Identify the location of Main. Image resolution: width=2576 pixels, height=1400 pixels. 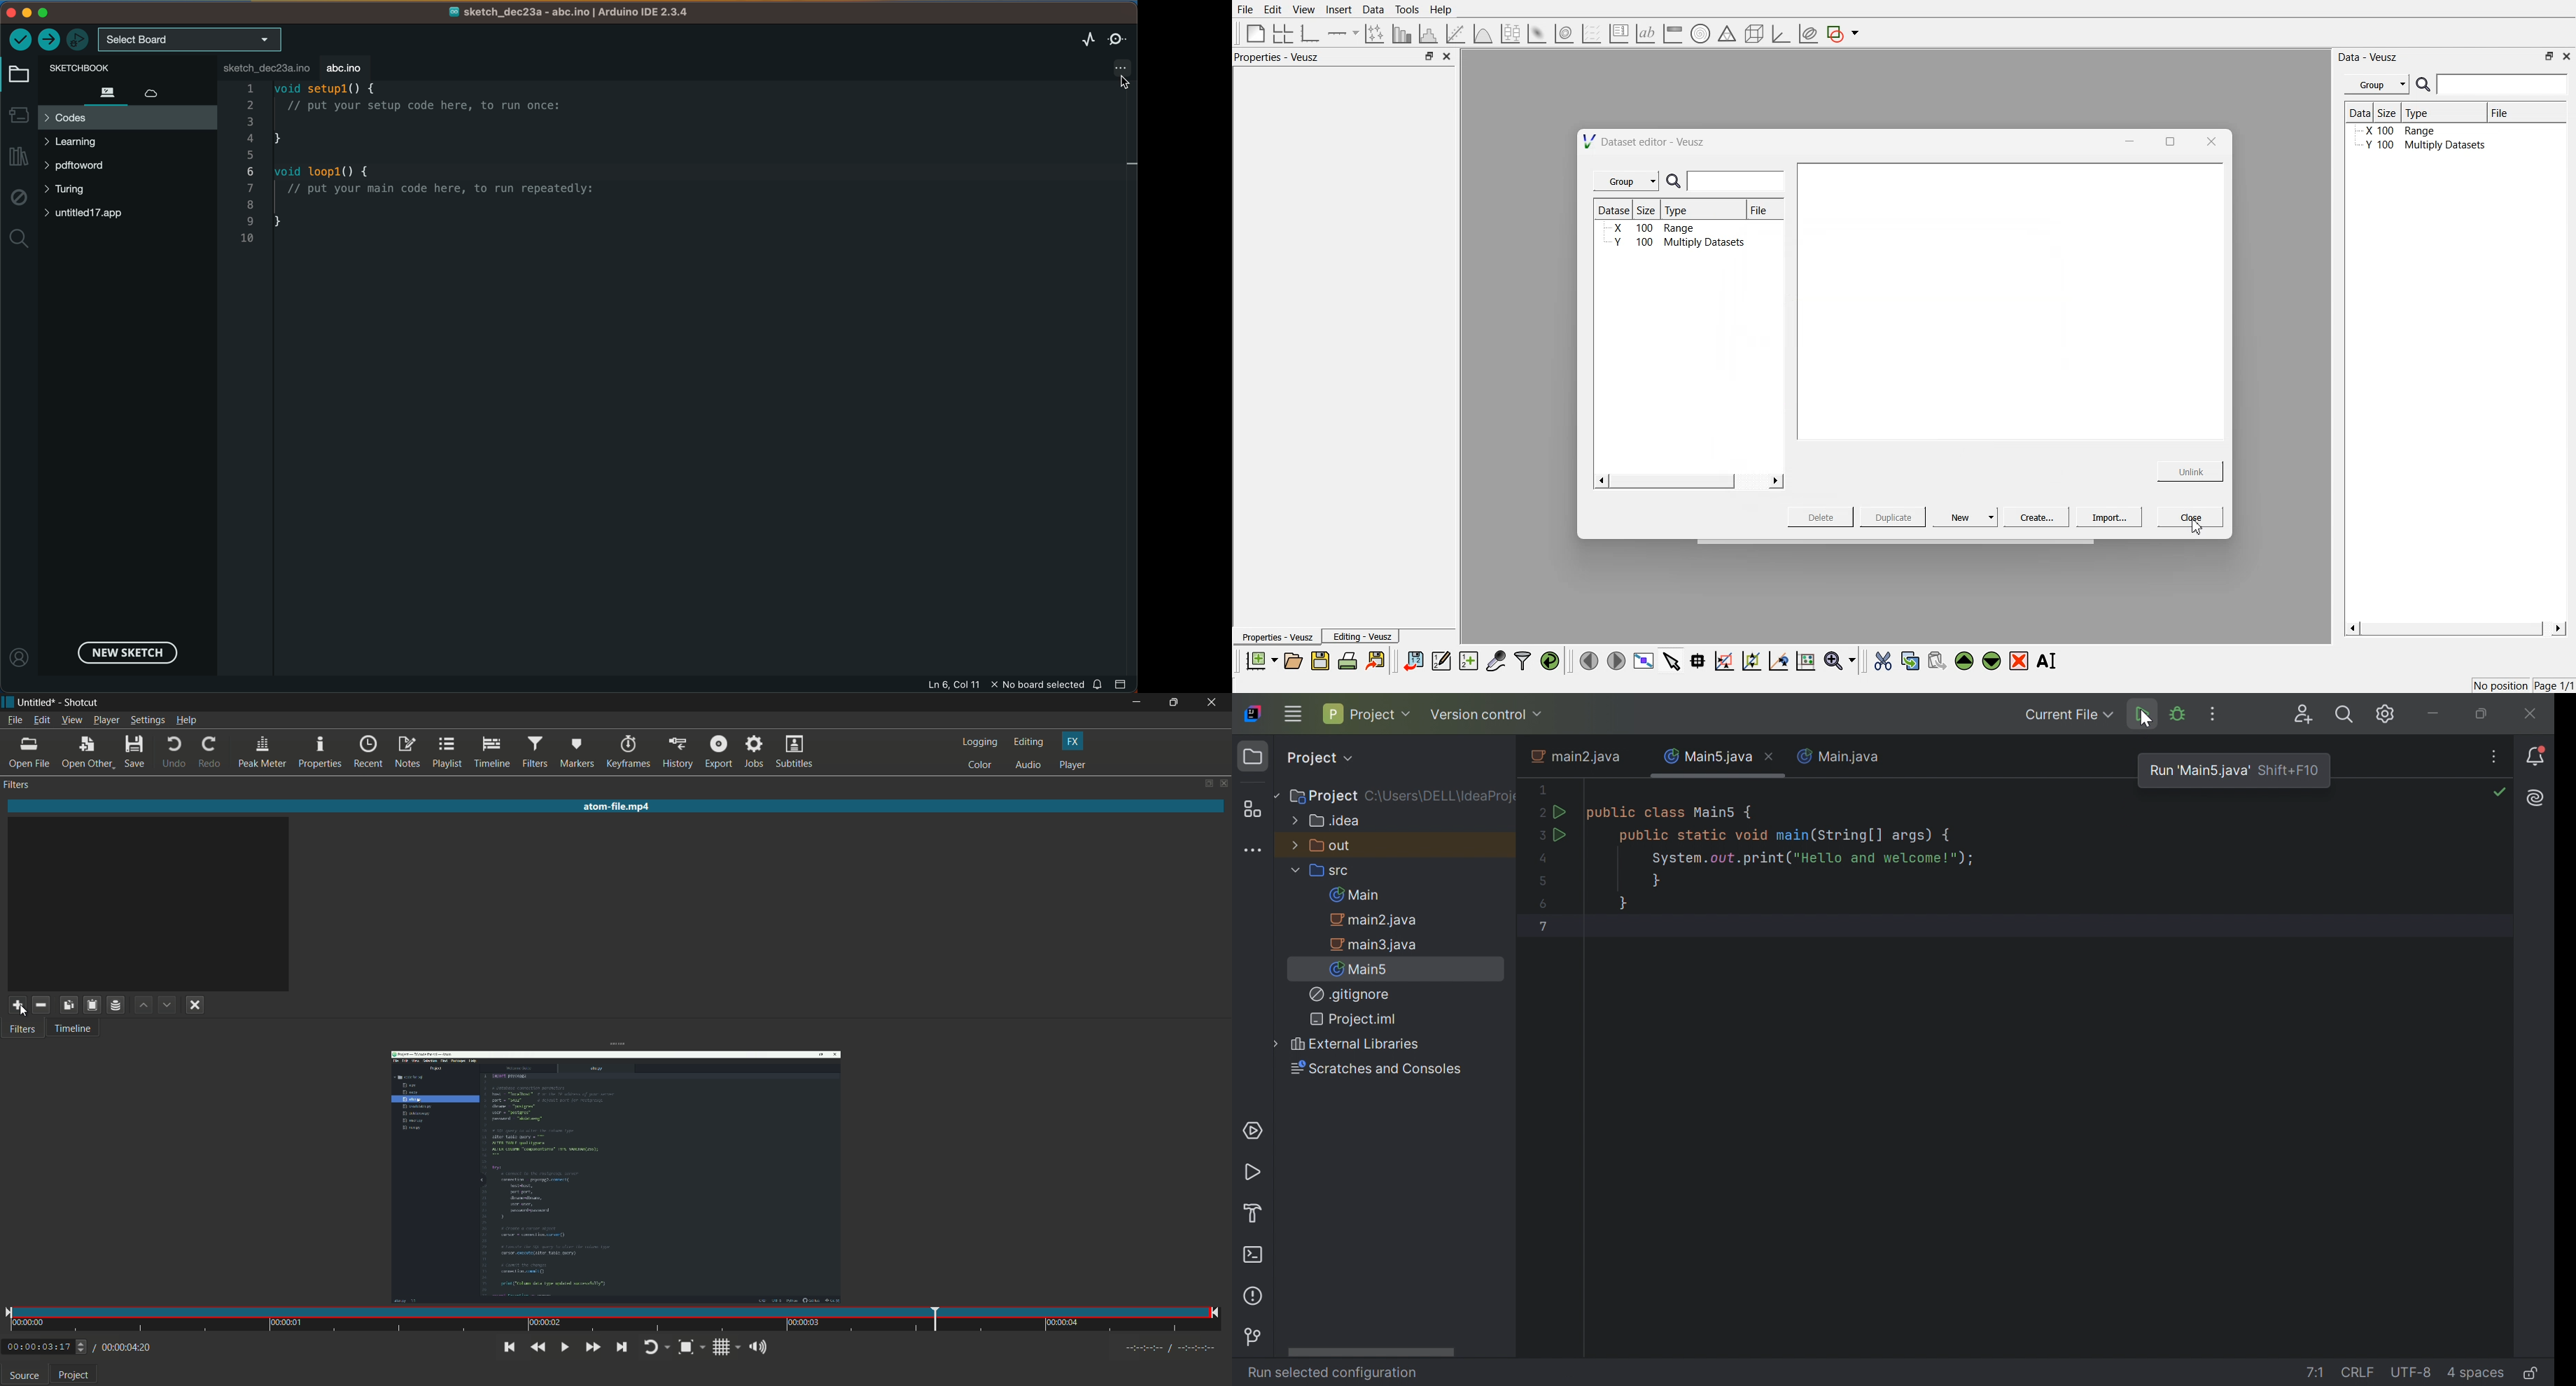
(1354, 896).